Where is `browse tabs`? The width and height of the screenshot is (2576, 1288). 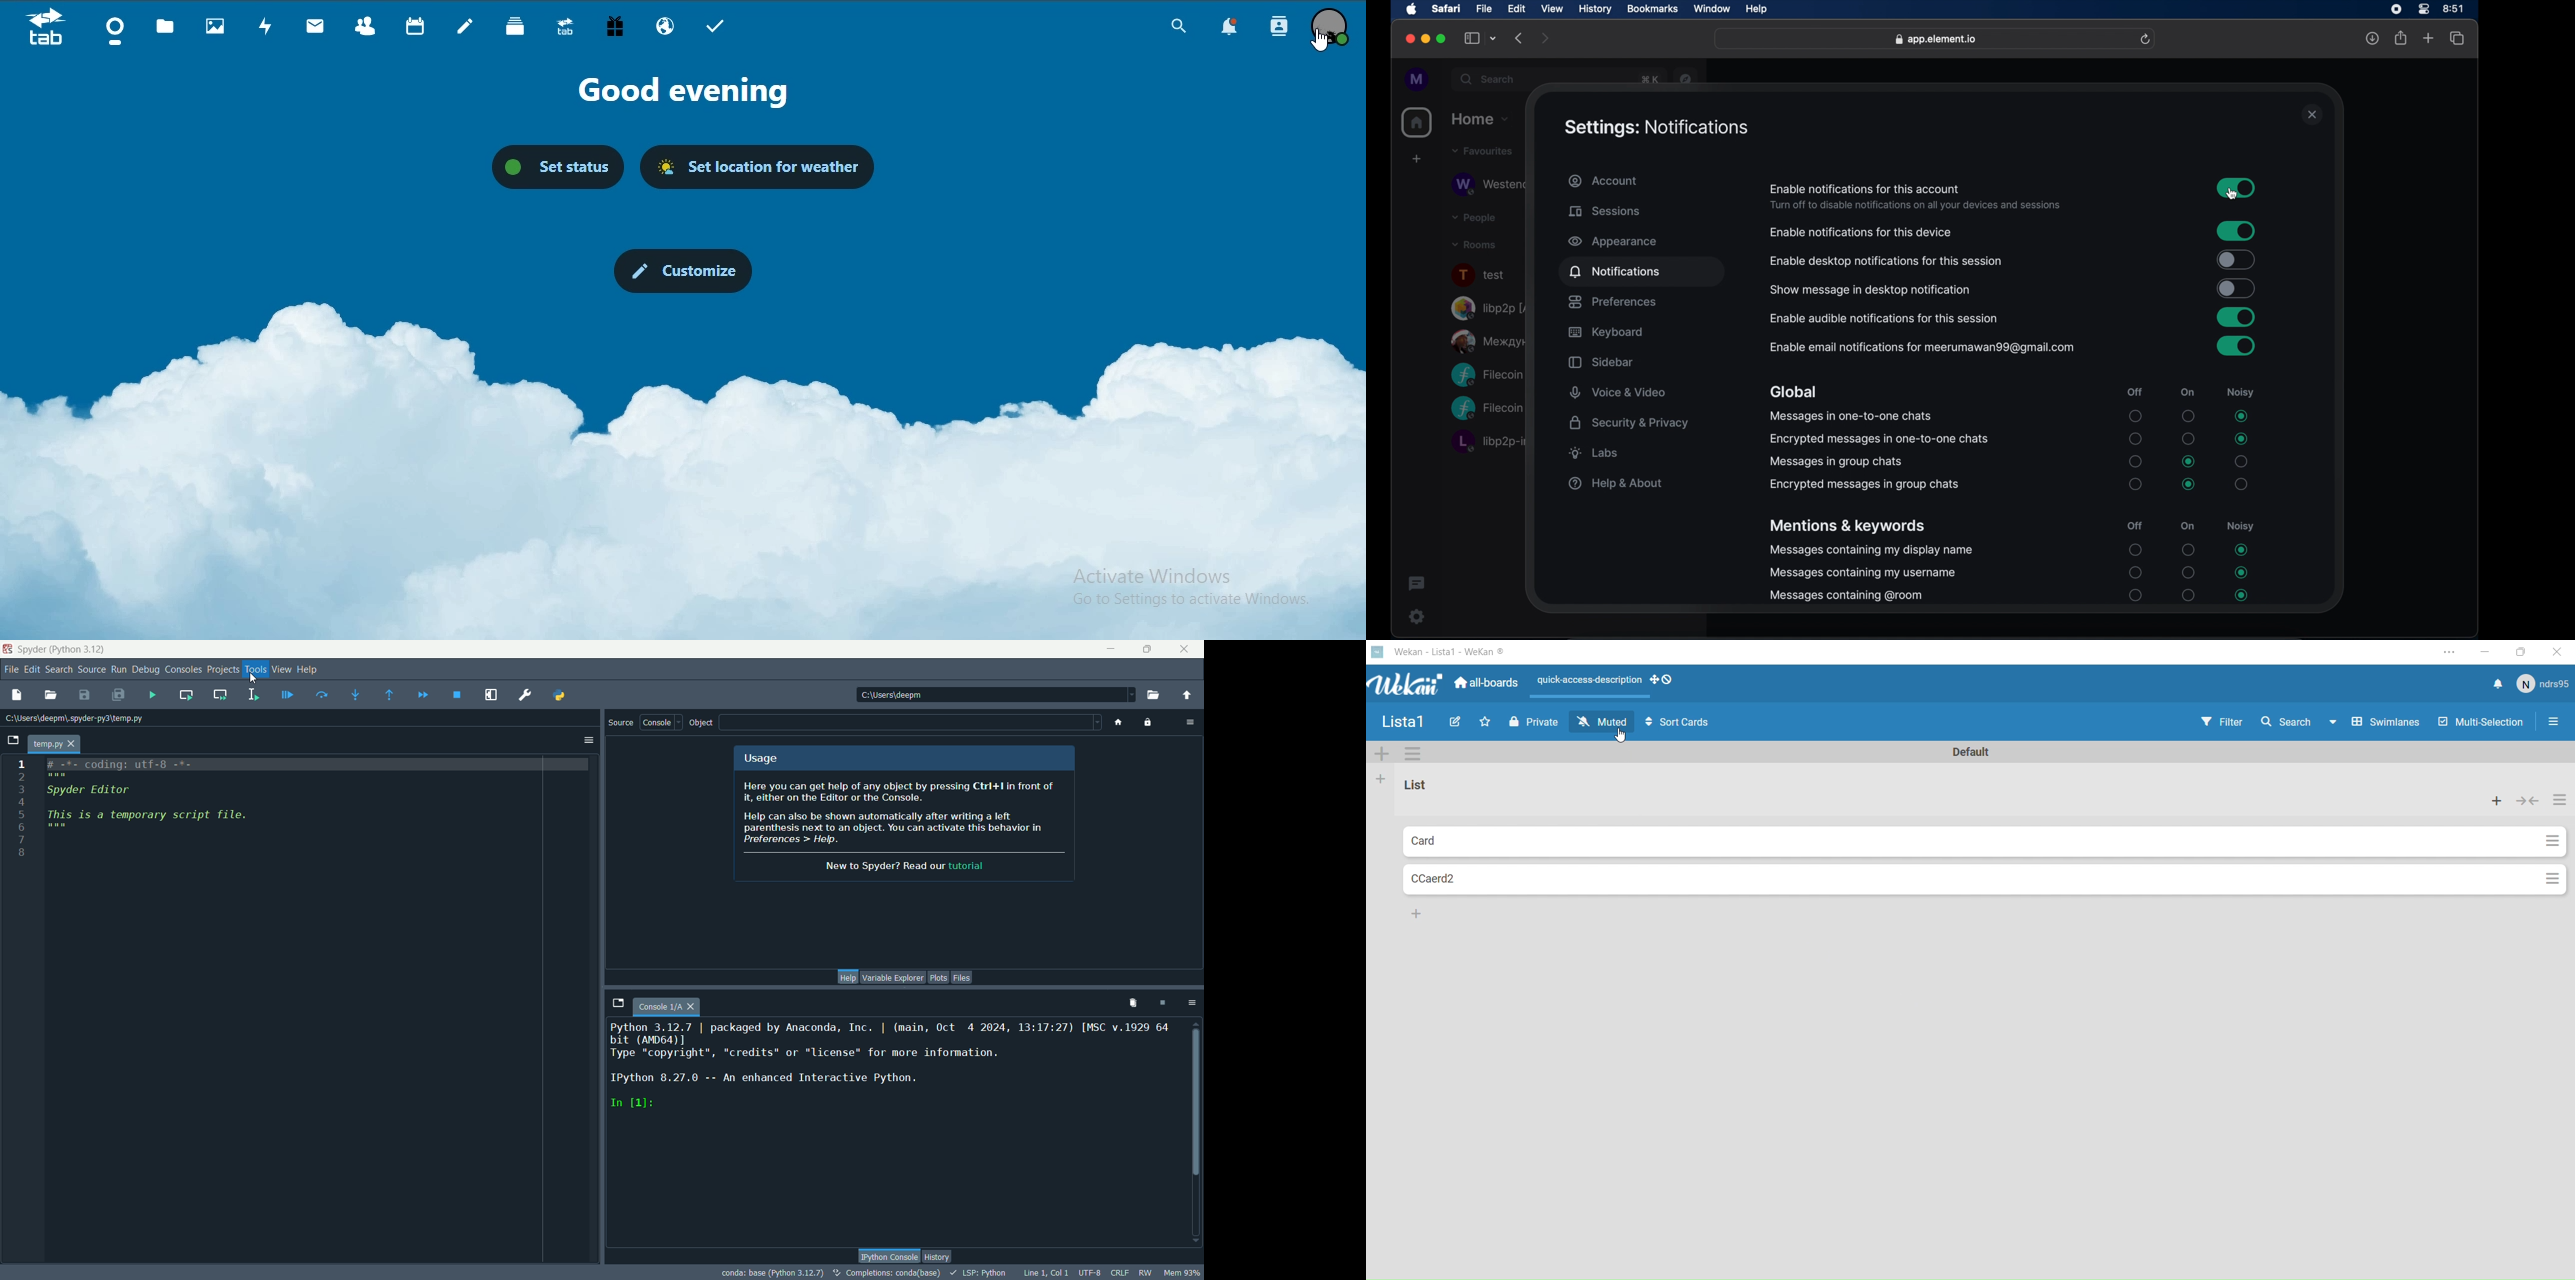 browse tabs is located at coordinates (617, 1001).